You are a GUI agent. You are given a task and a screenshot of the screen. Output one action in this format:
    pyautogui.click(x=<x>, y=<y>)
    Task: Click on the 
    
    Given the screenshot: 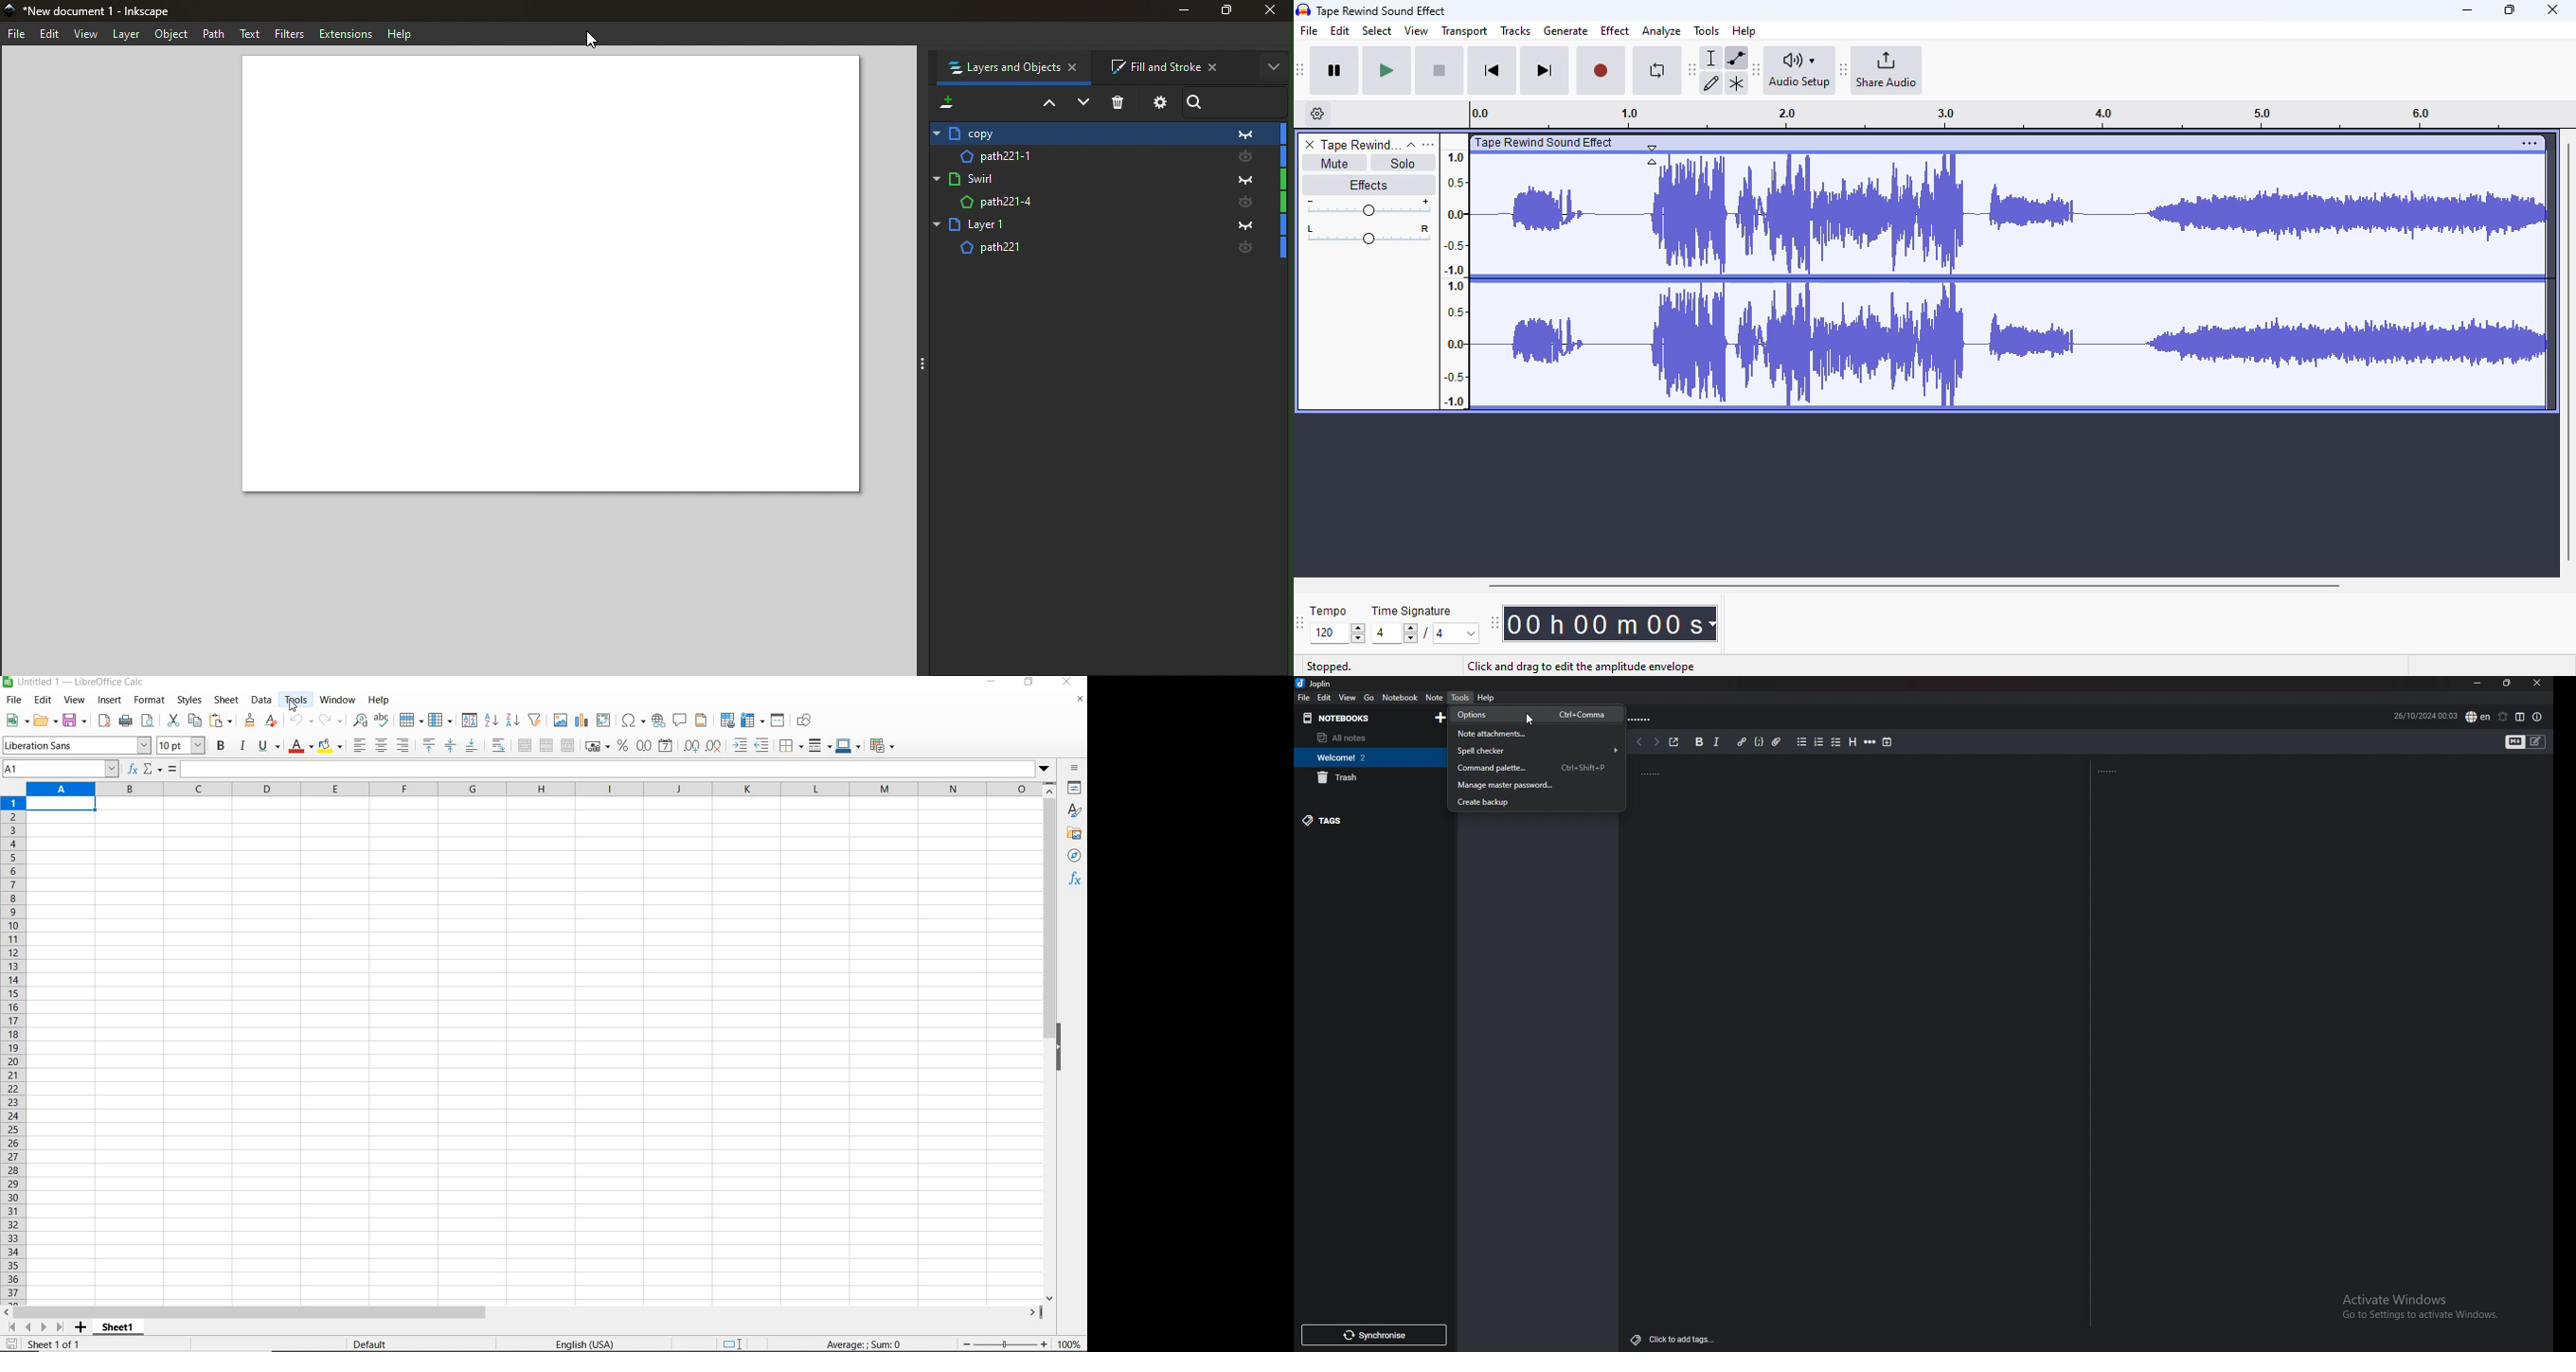 What is the action you would take?
    pyautogui.click(x=2110, y=771)
    